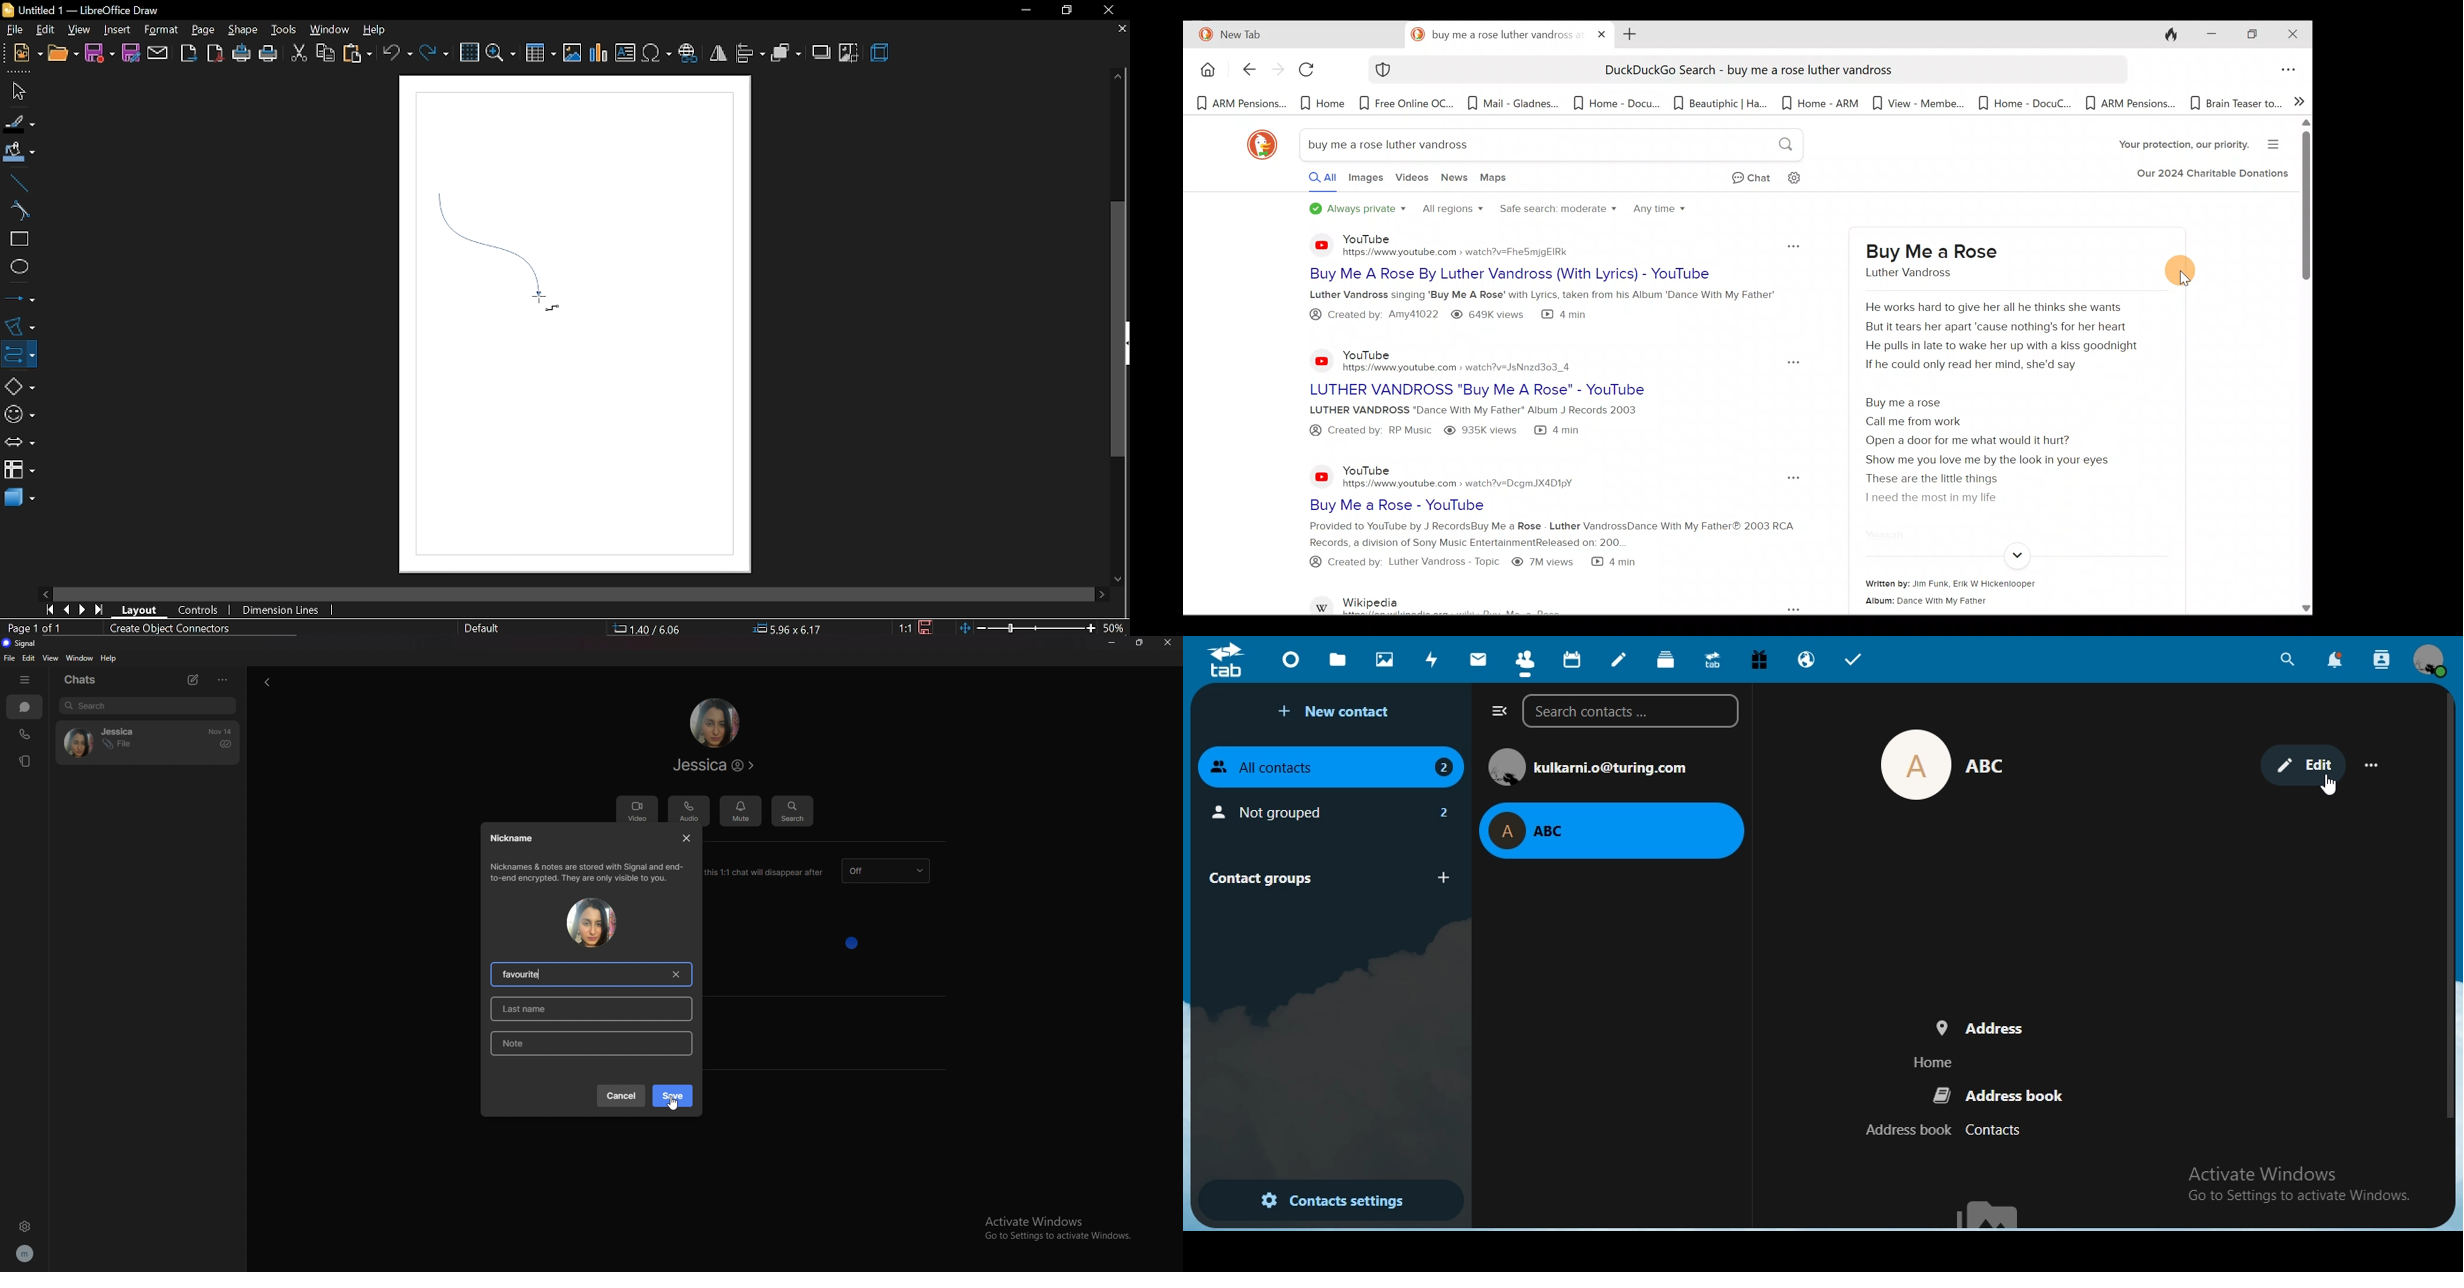 This screenshot has width=2464, height=1288. Describe the element at coordinates (2450, 908) in the screenshot. I see `scroll bar` at that location.